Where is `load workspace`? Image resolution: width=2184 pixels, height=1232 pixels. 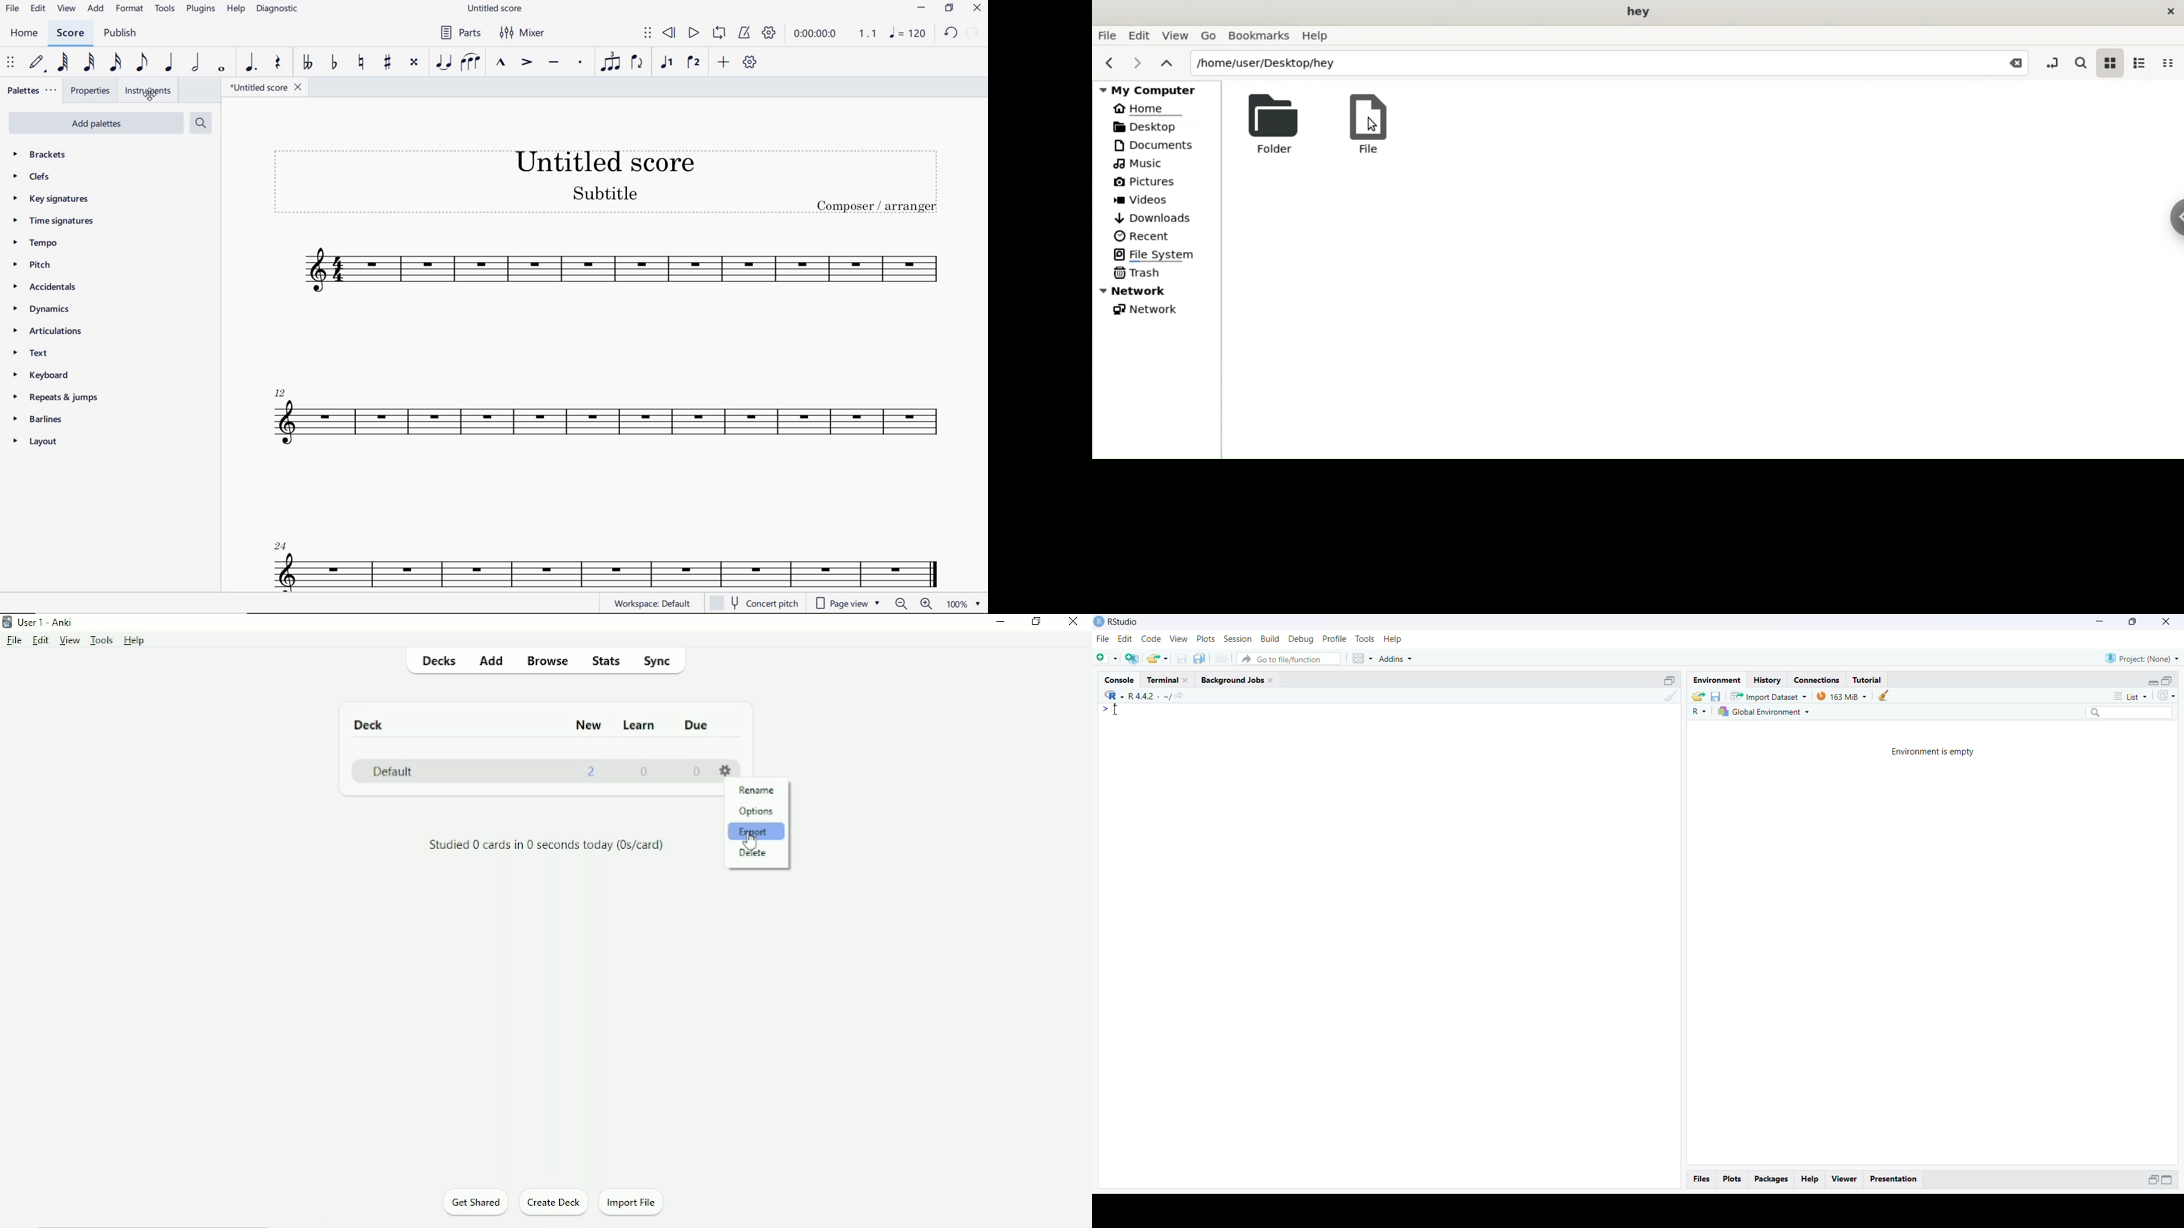
load workspace is located at coordinates (1697, 695).